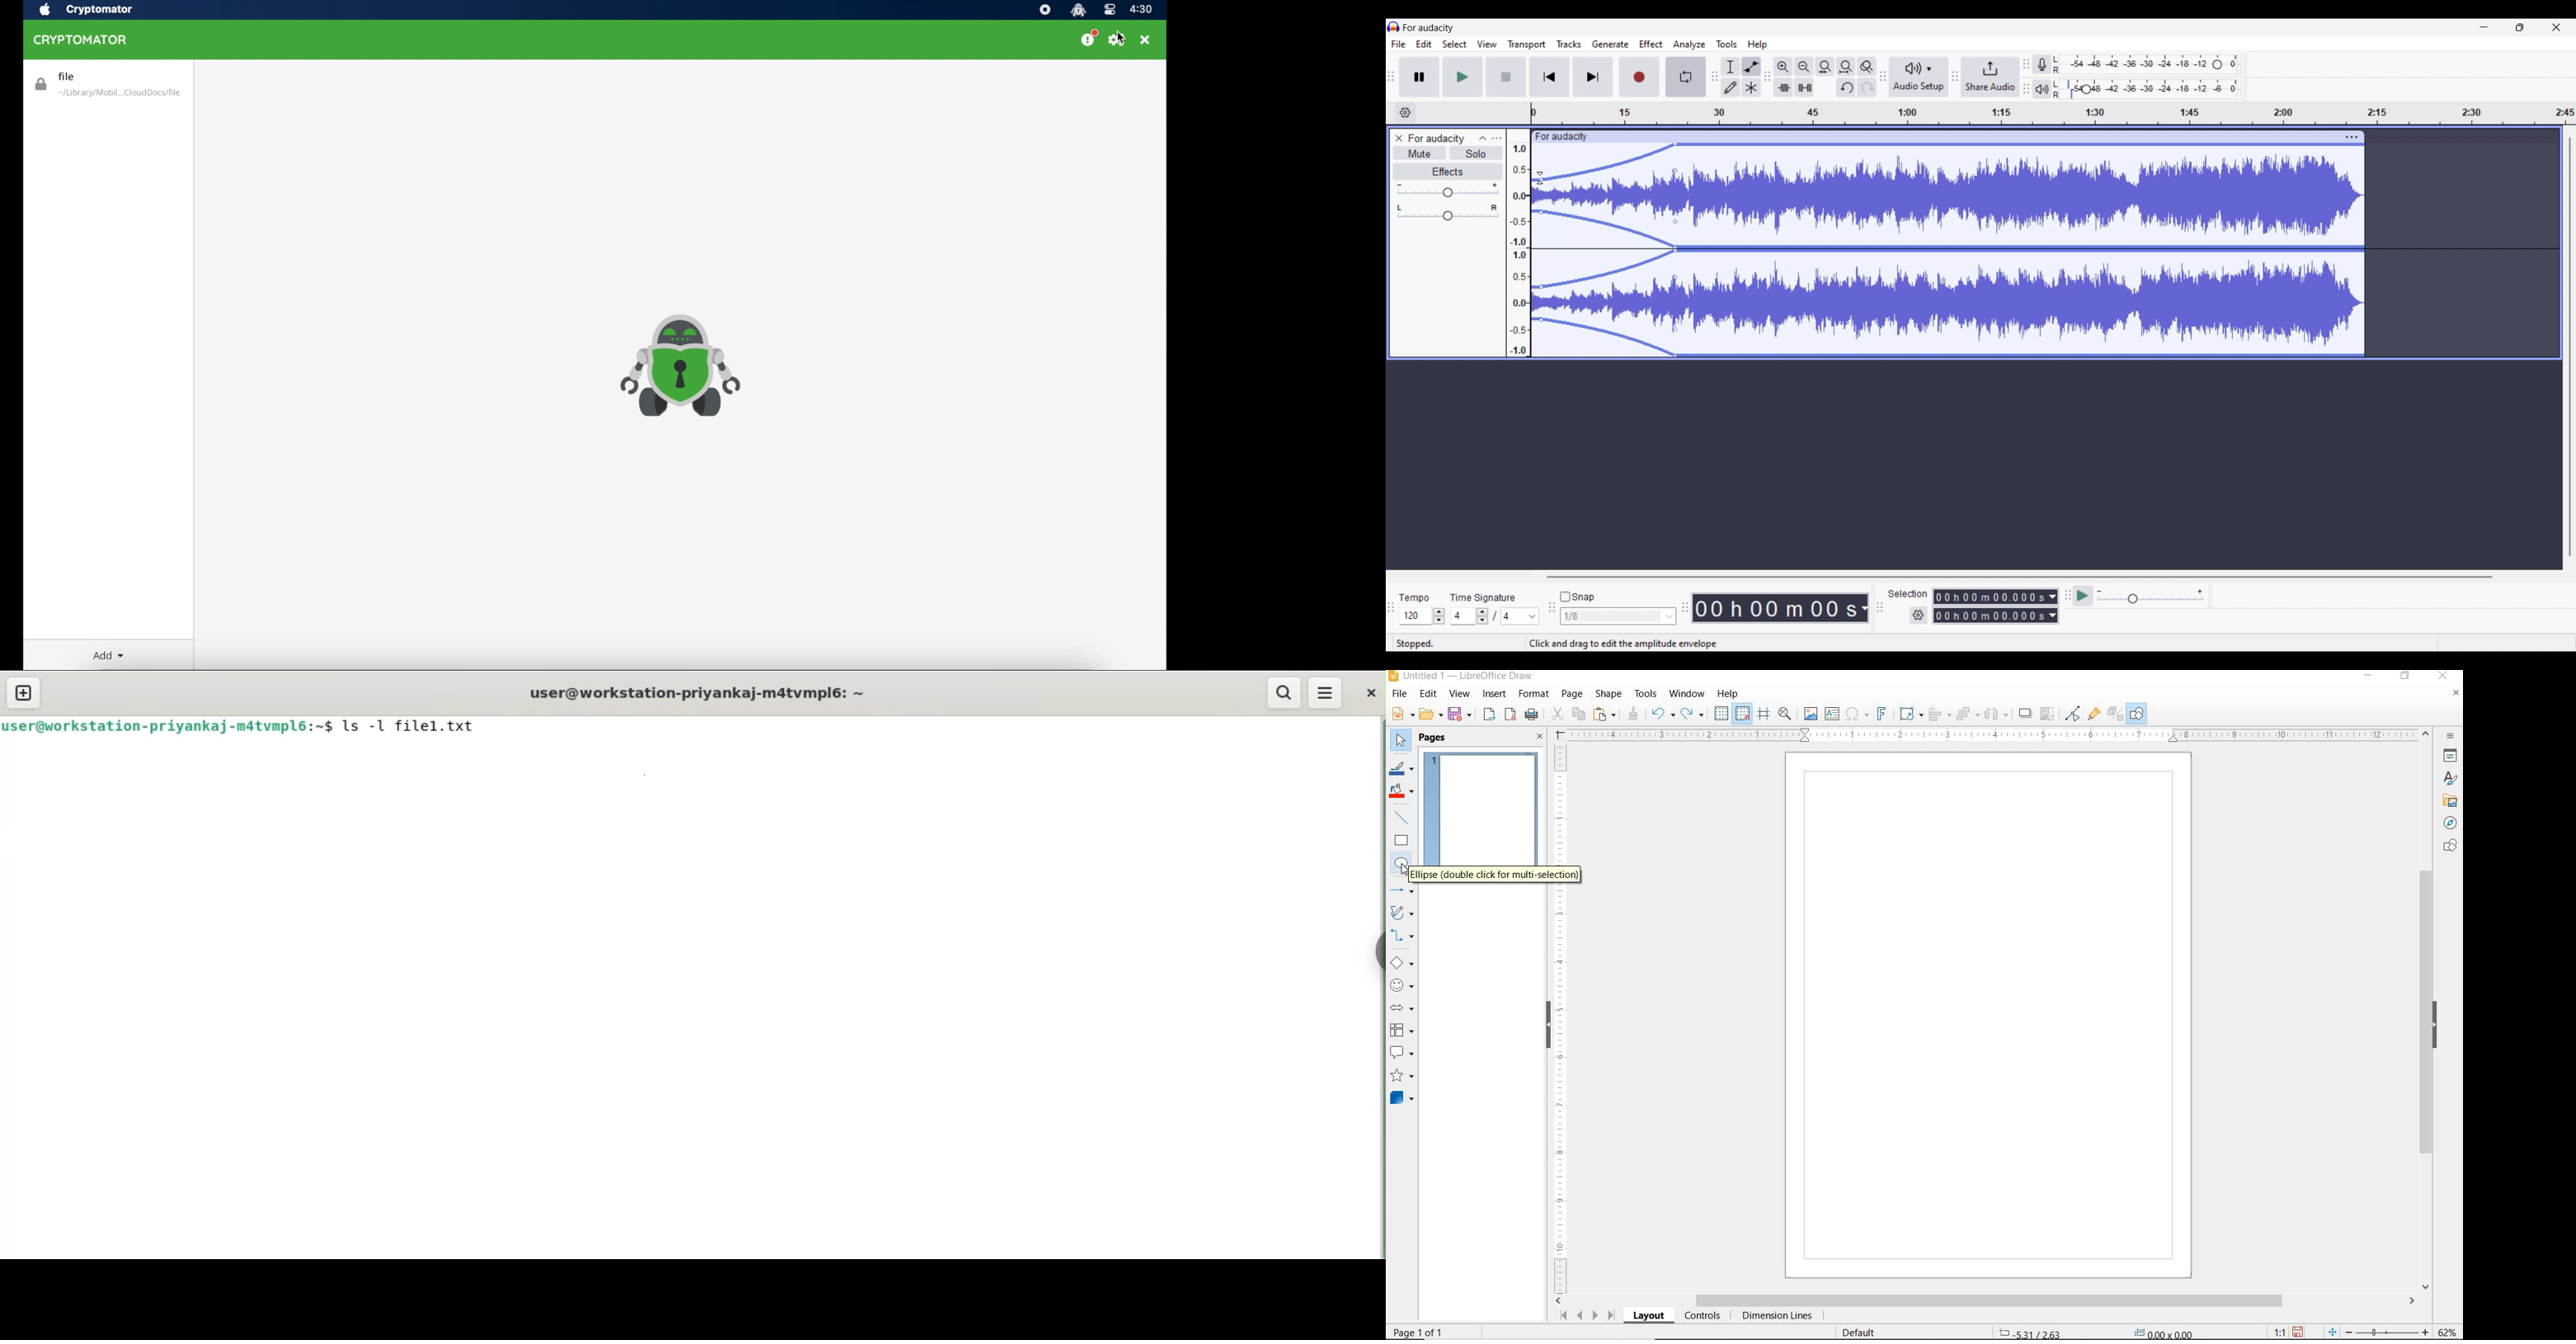 The image size is (2576, 1344). I want to click on Fit selection to width, so click(1825, 66).